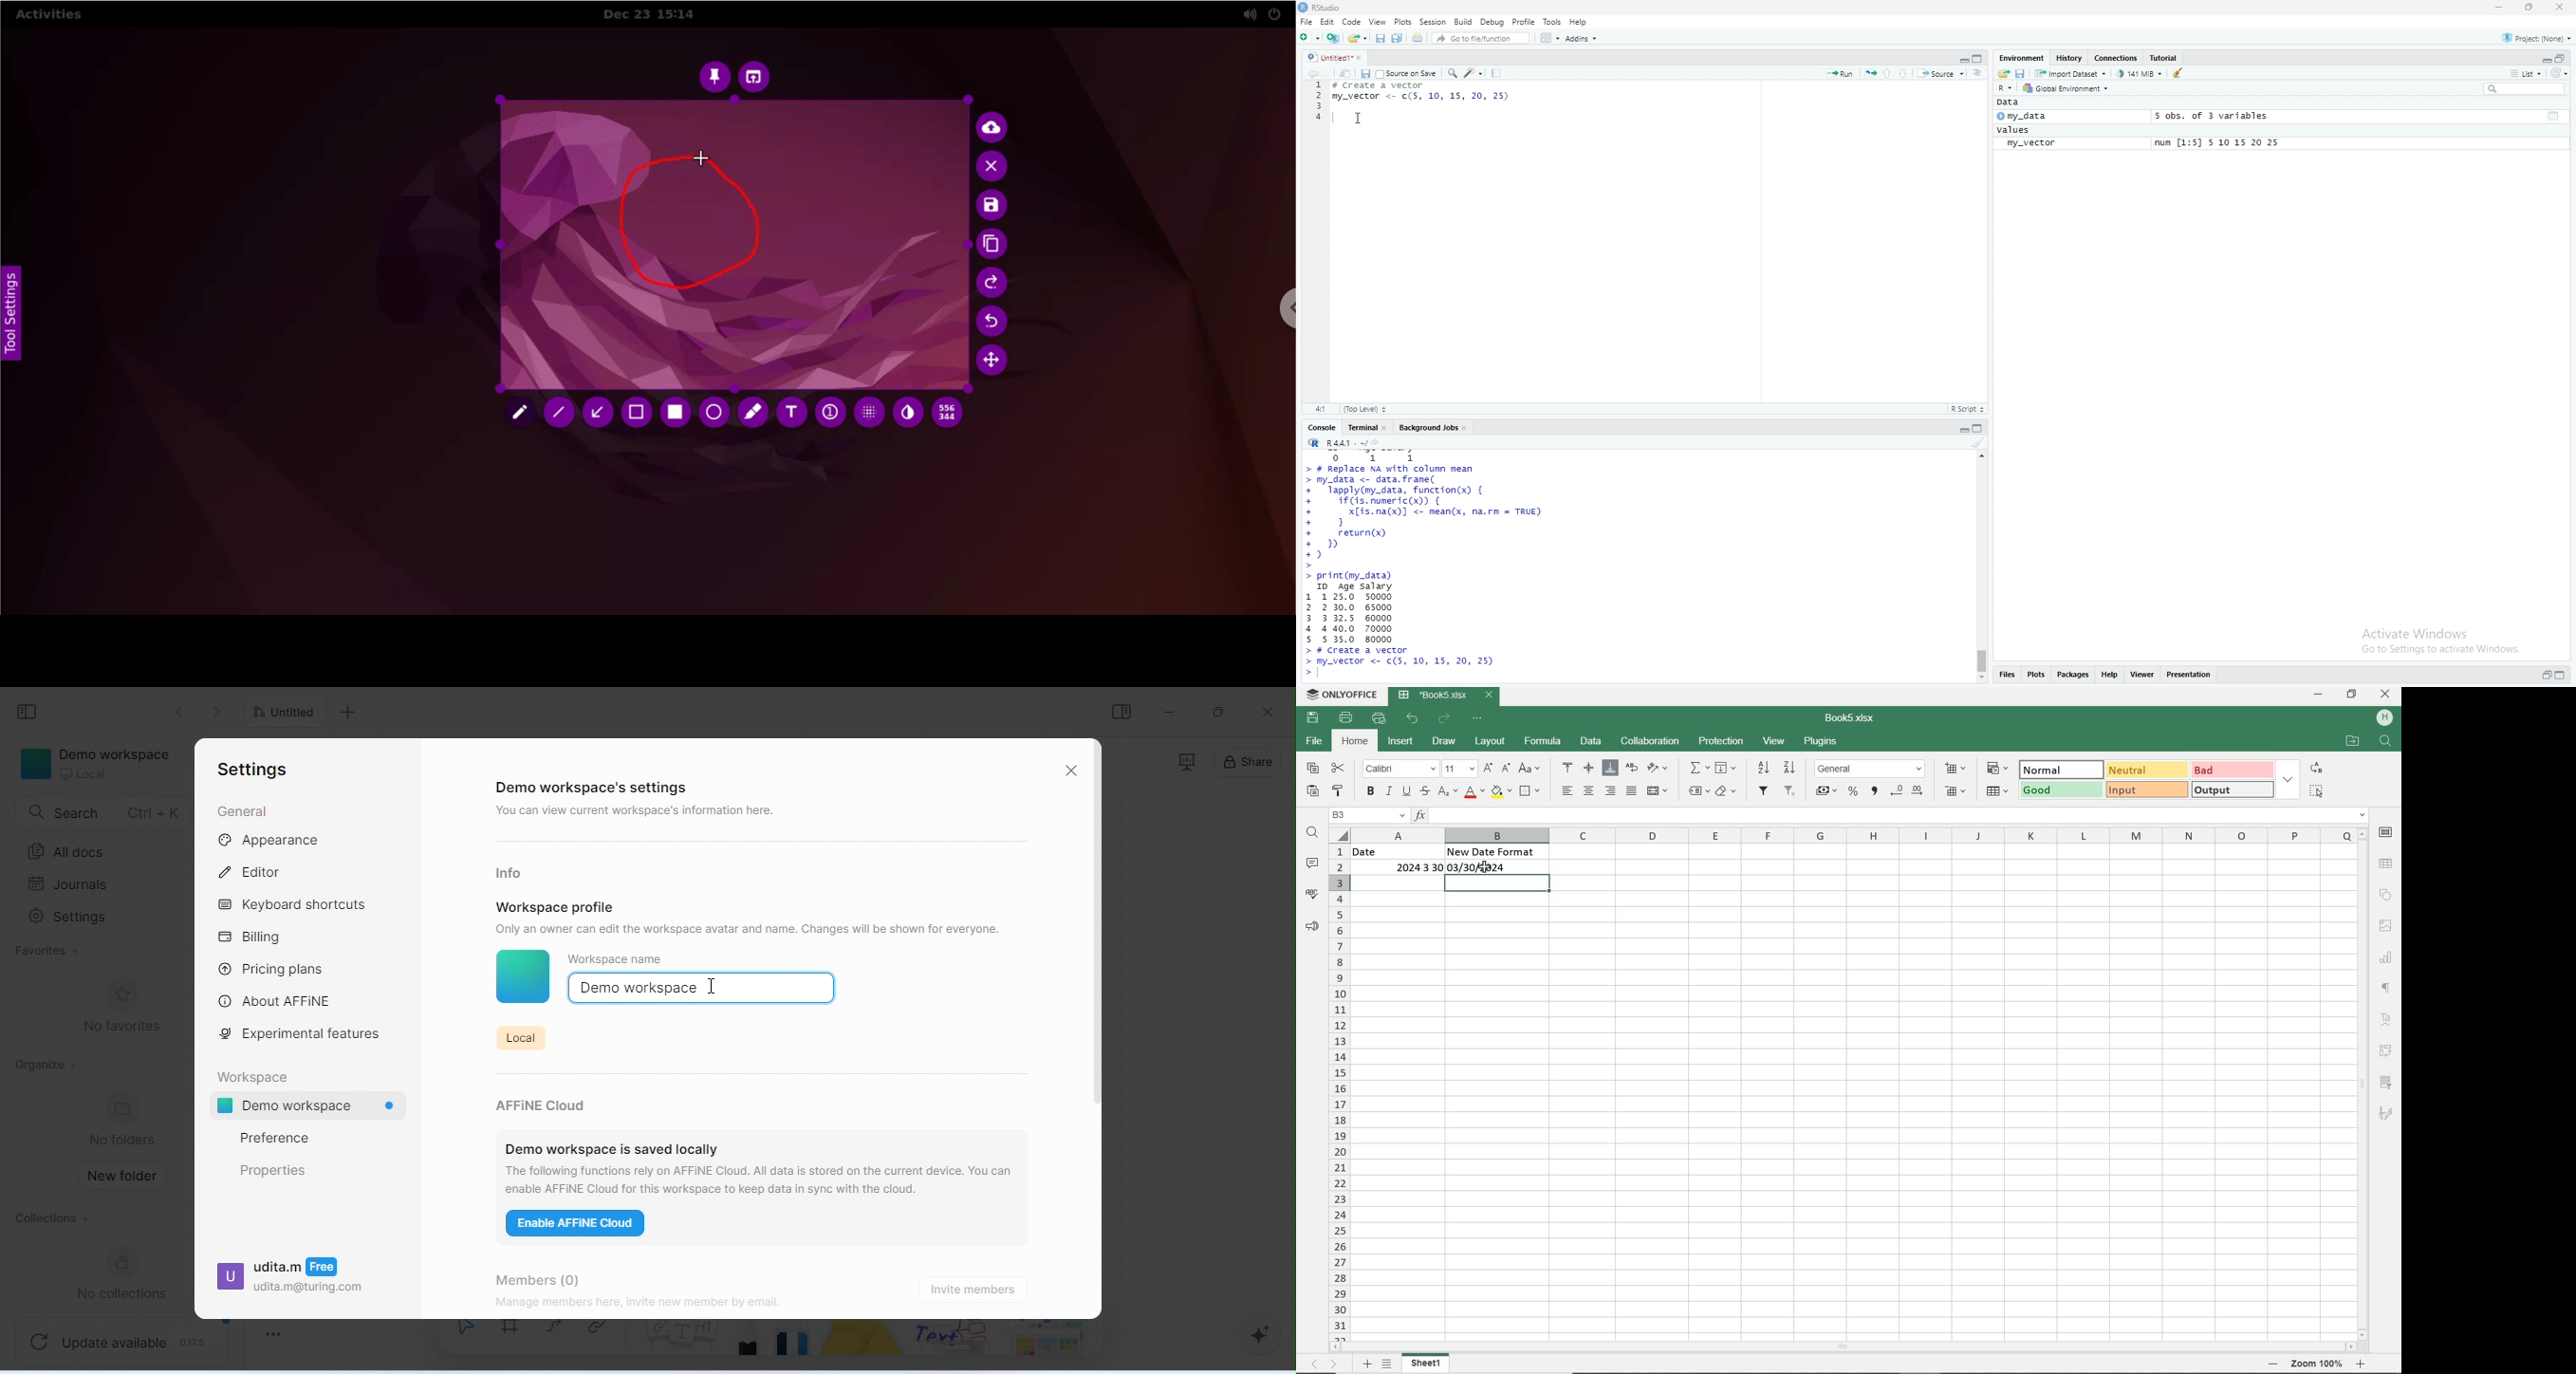 This screenshot has height=1400, width=2576. Describe the element at coordinates (1567, 769) in the screenshot. I see `ALIGN TOP` at that location.